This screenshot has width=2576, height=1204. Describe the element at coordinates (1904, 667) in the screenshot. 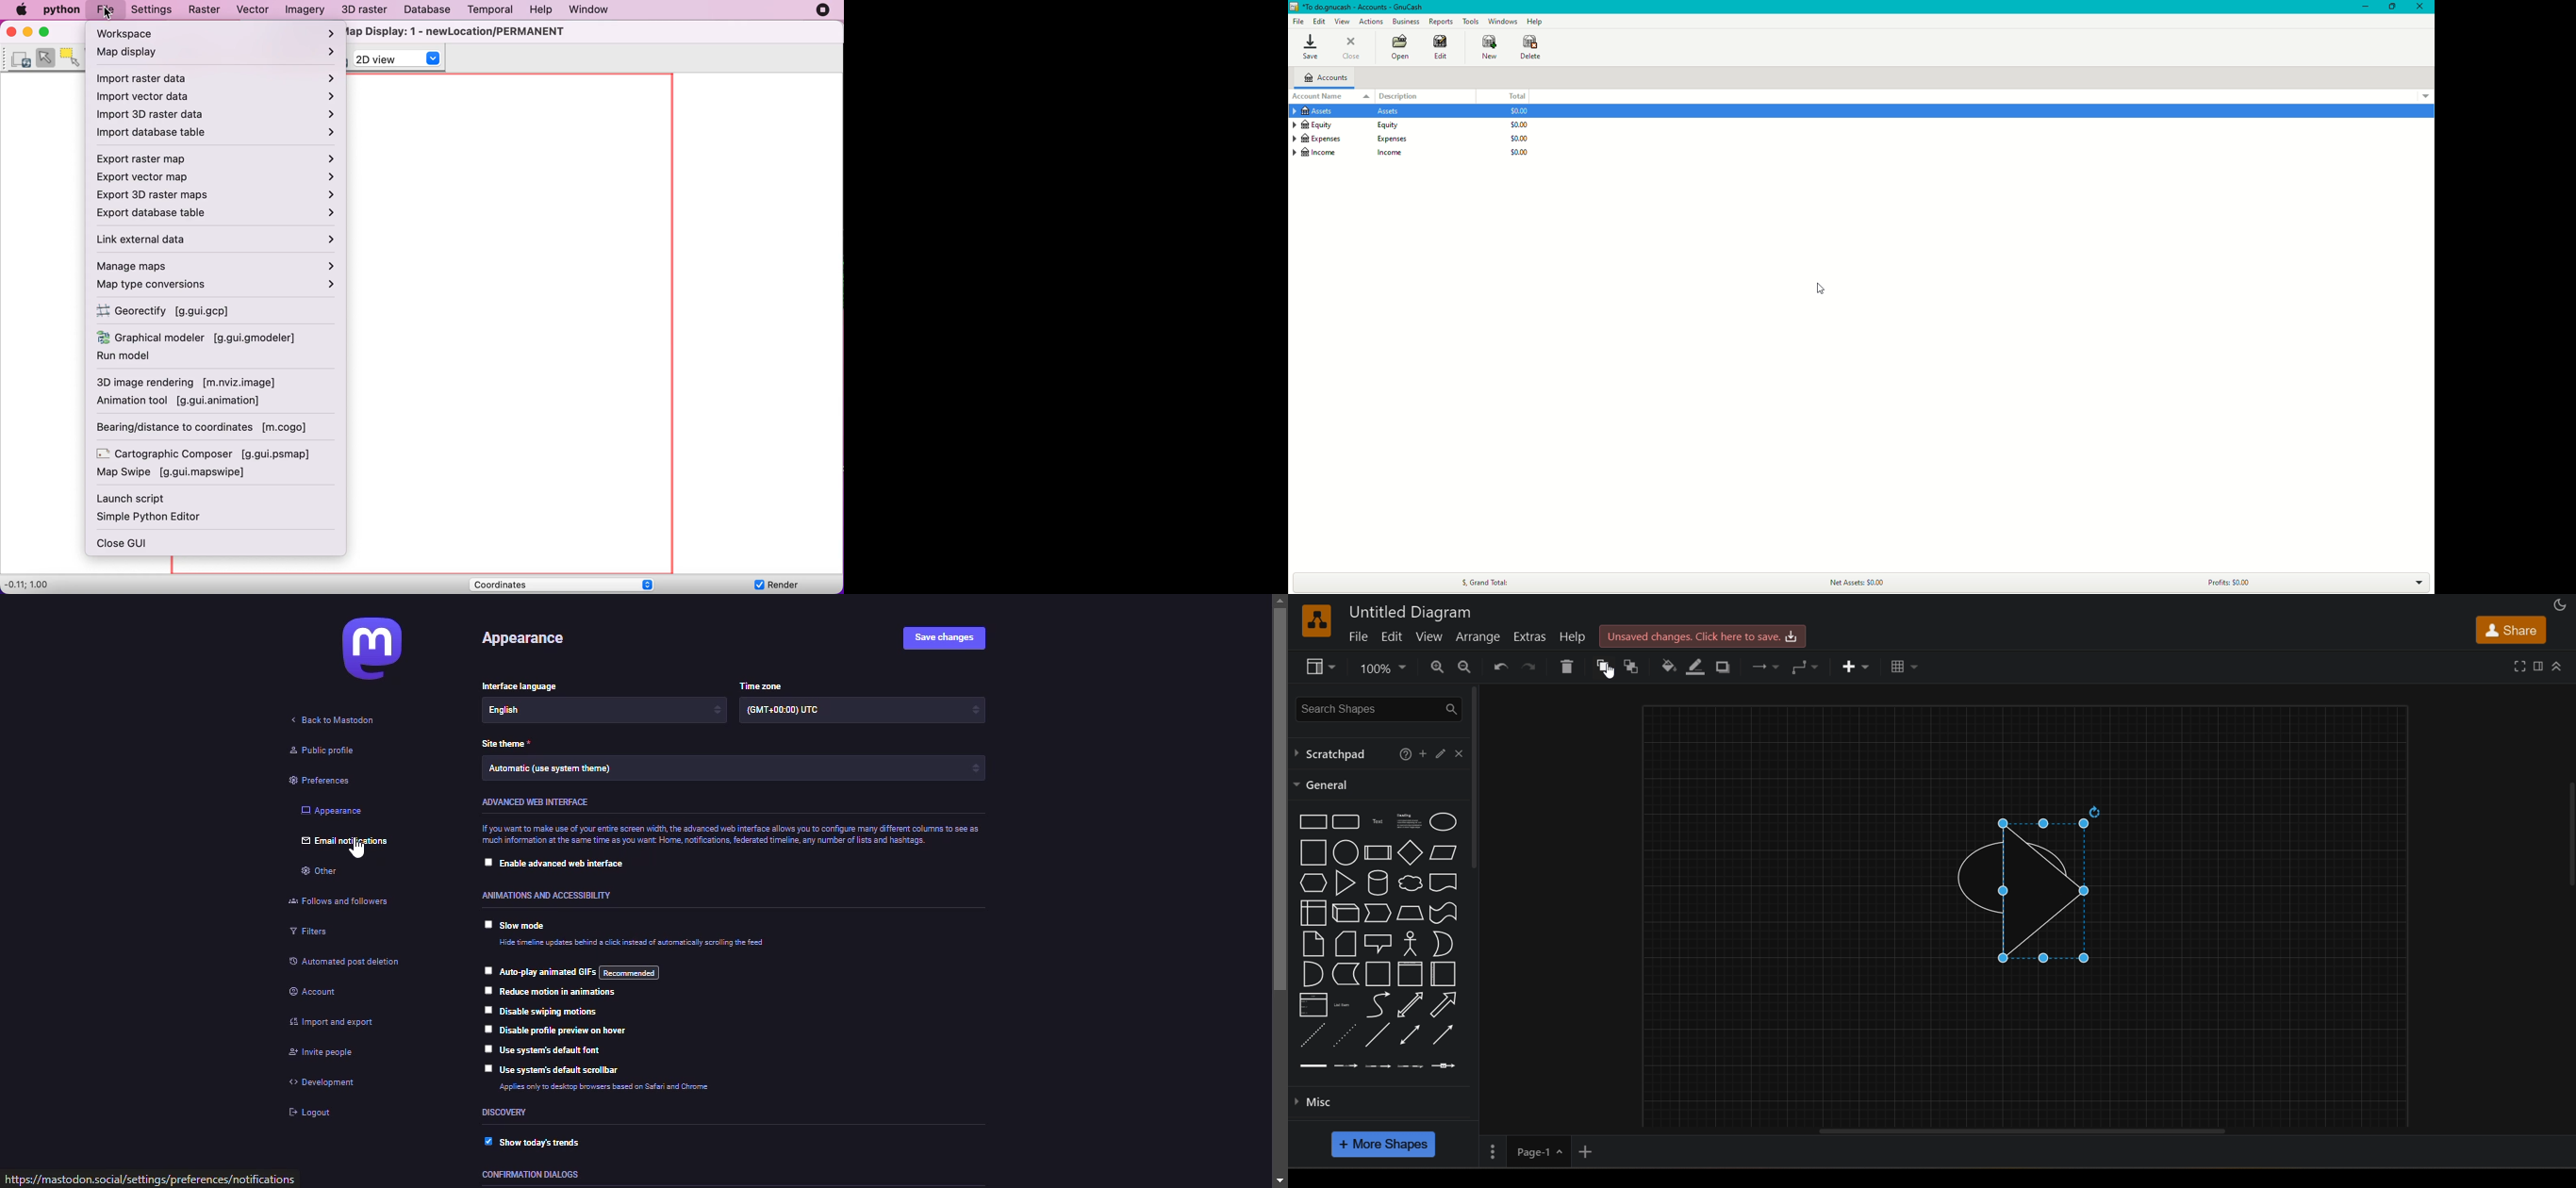

I see `table` at that location.